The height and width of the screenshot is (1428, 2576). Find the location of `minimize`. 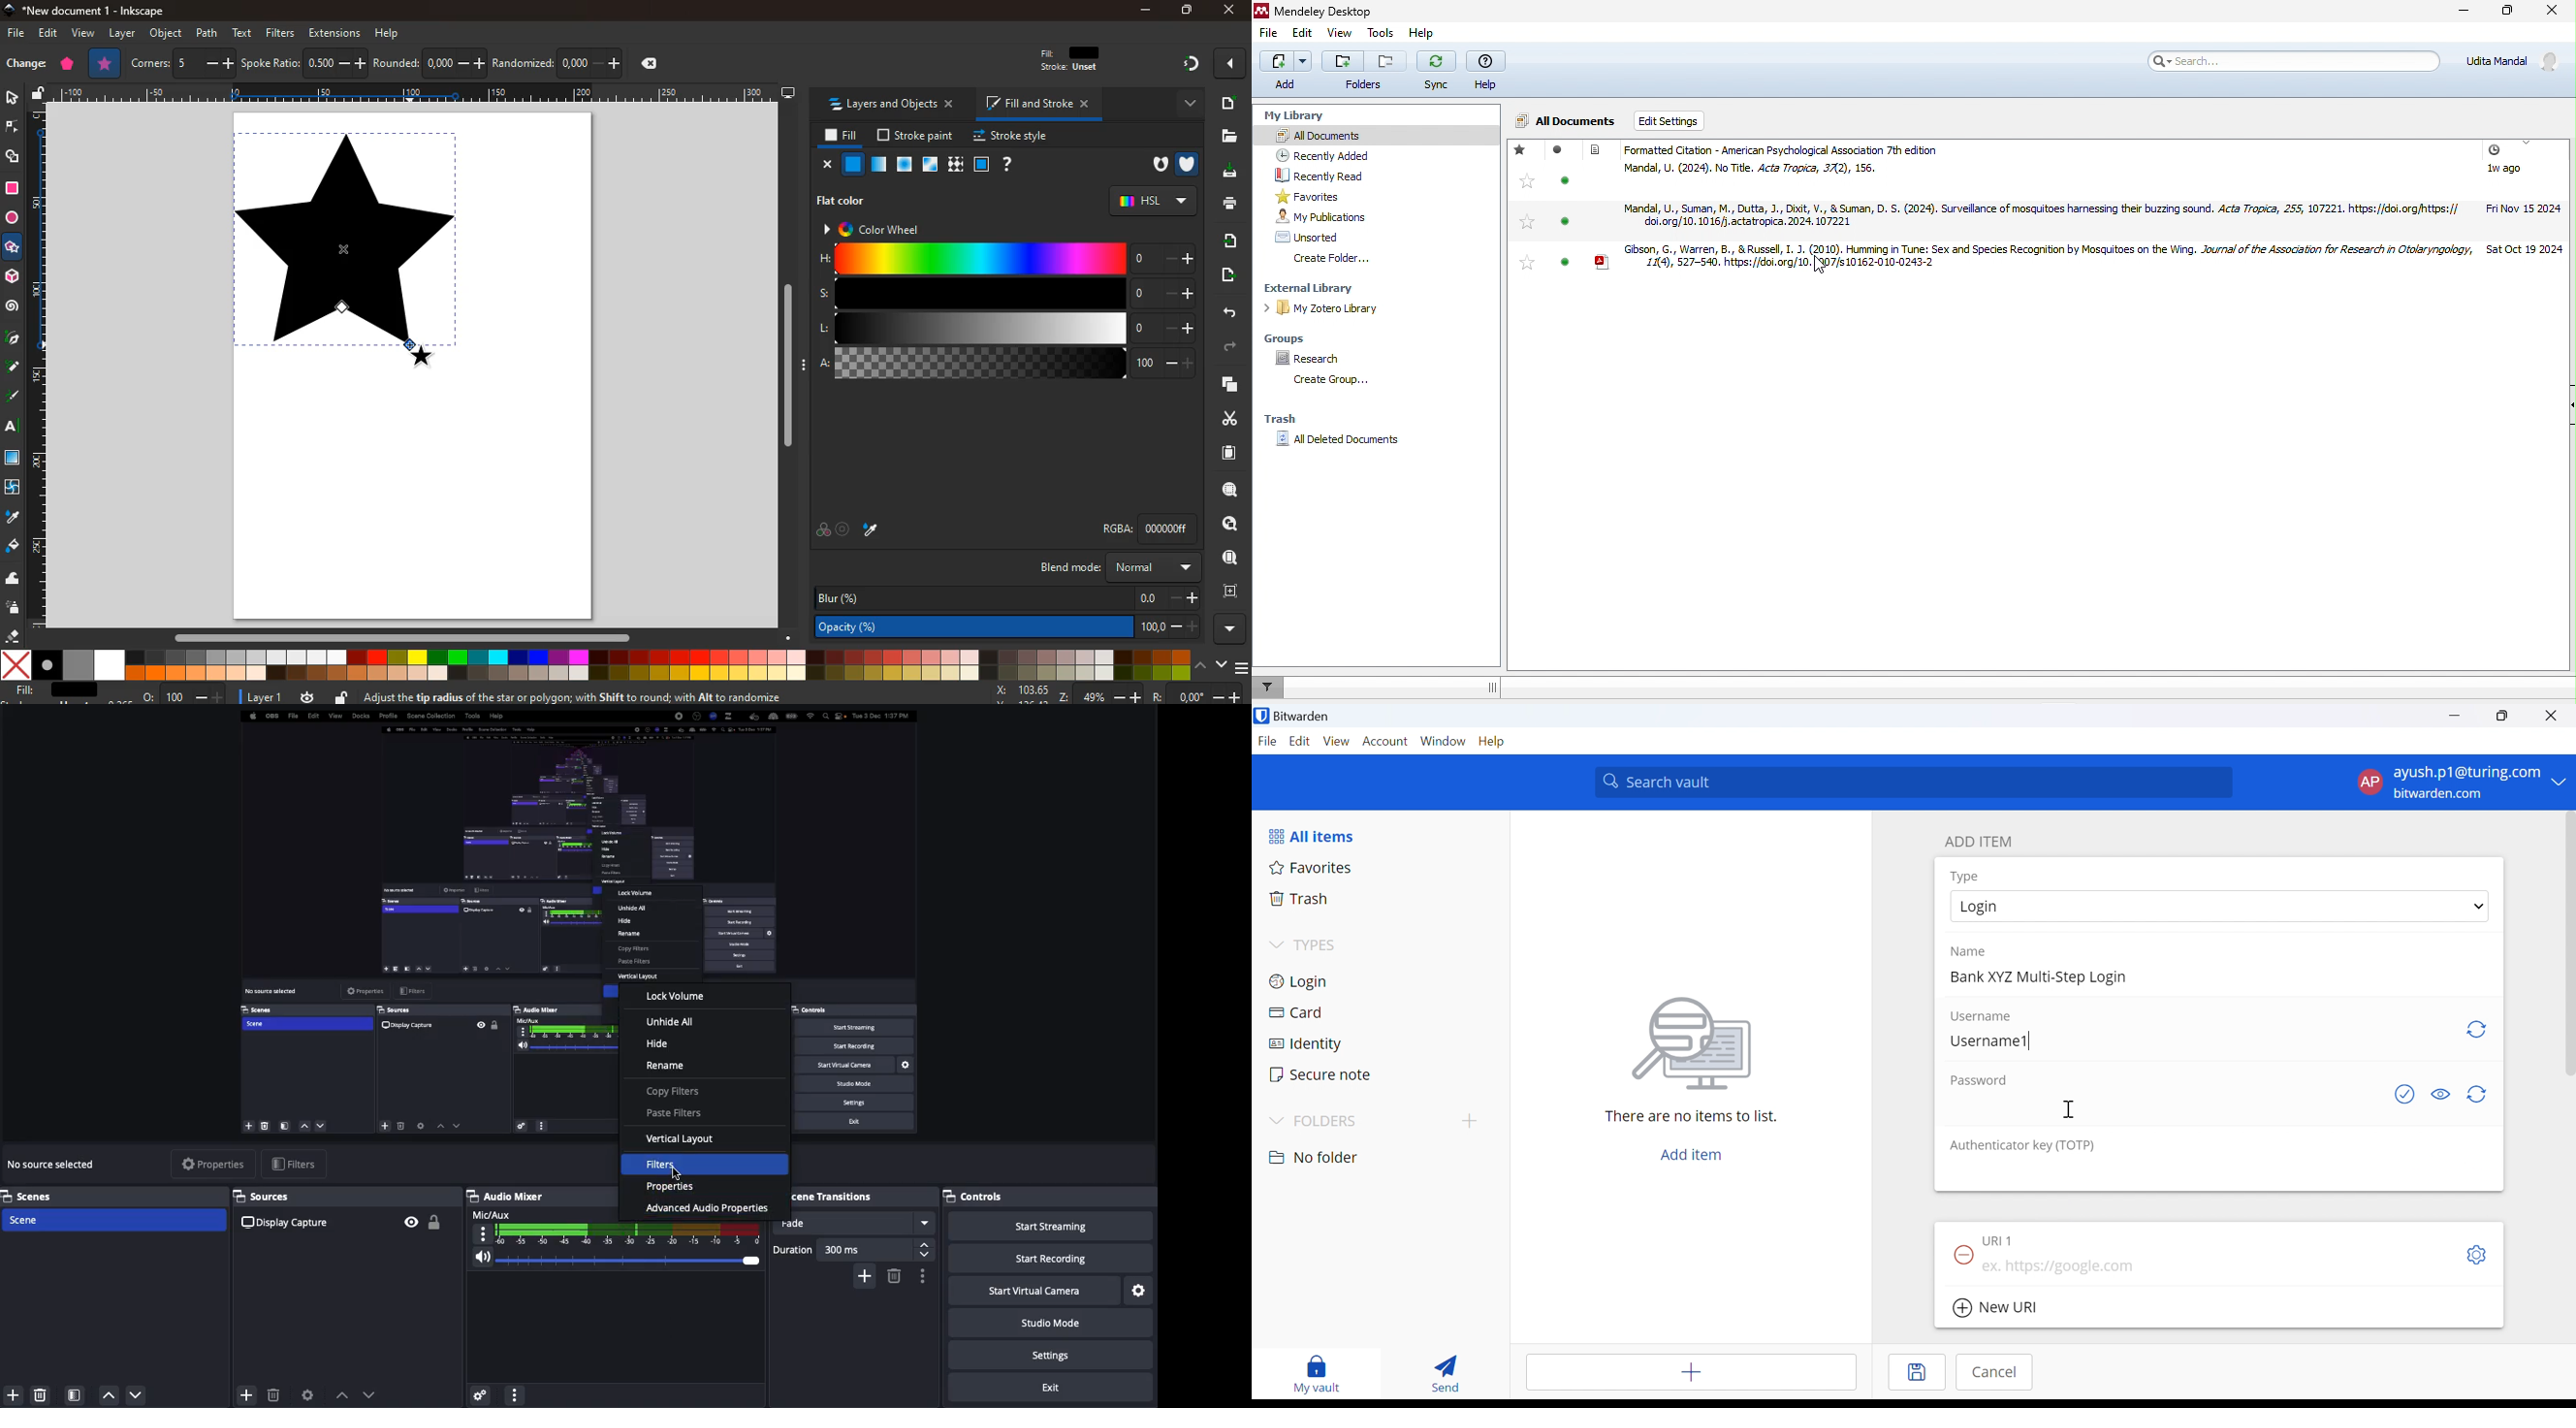

minimize is located at coordinates (2463, 13).